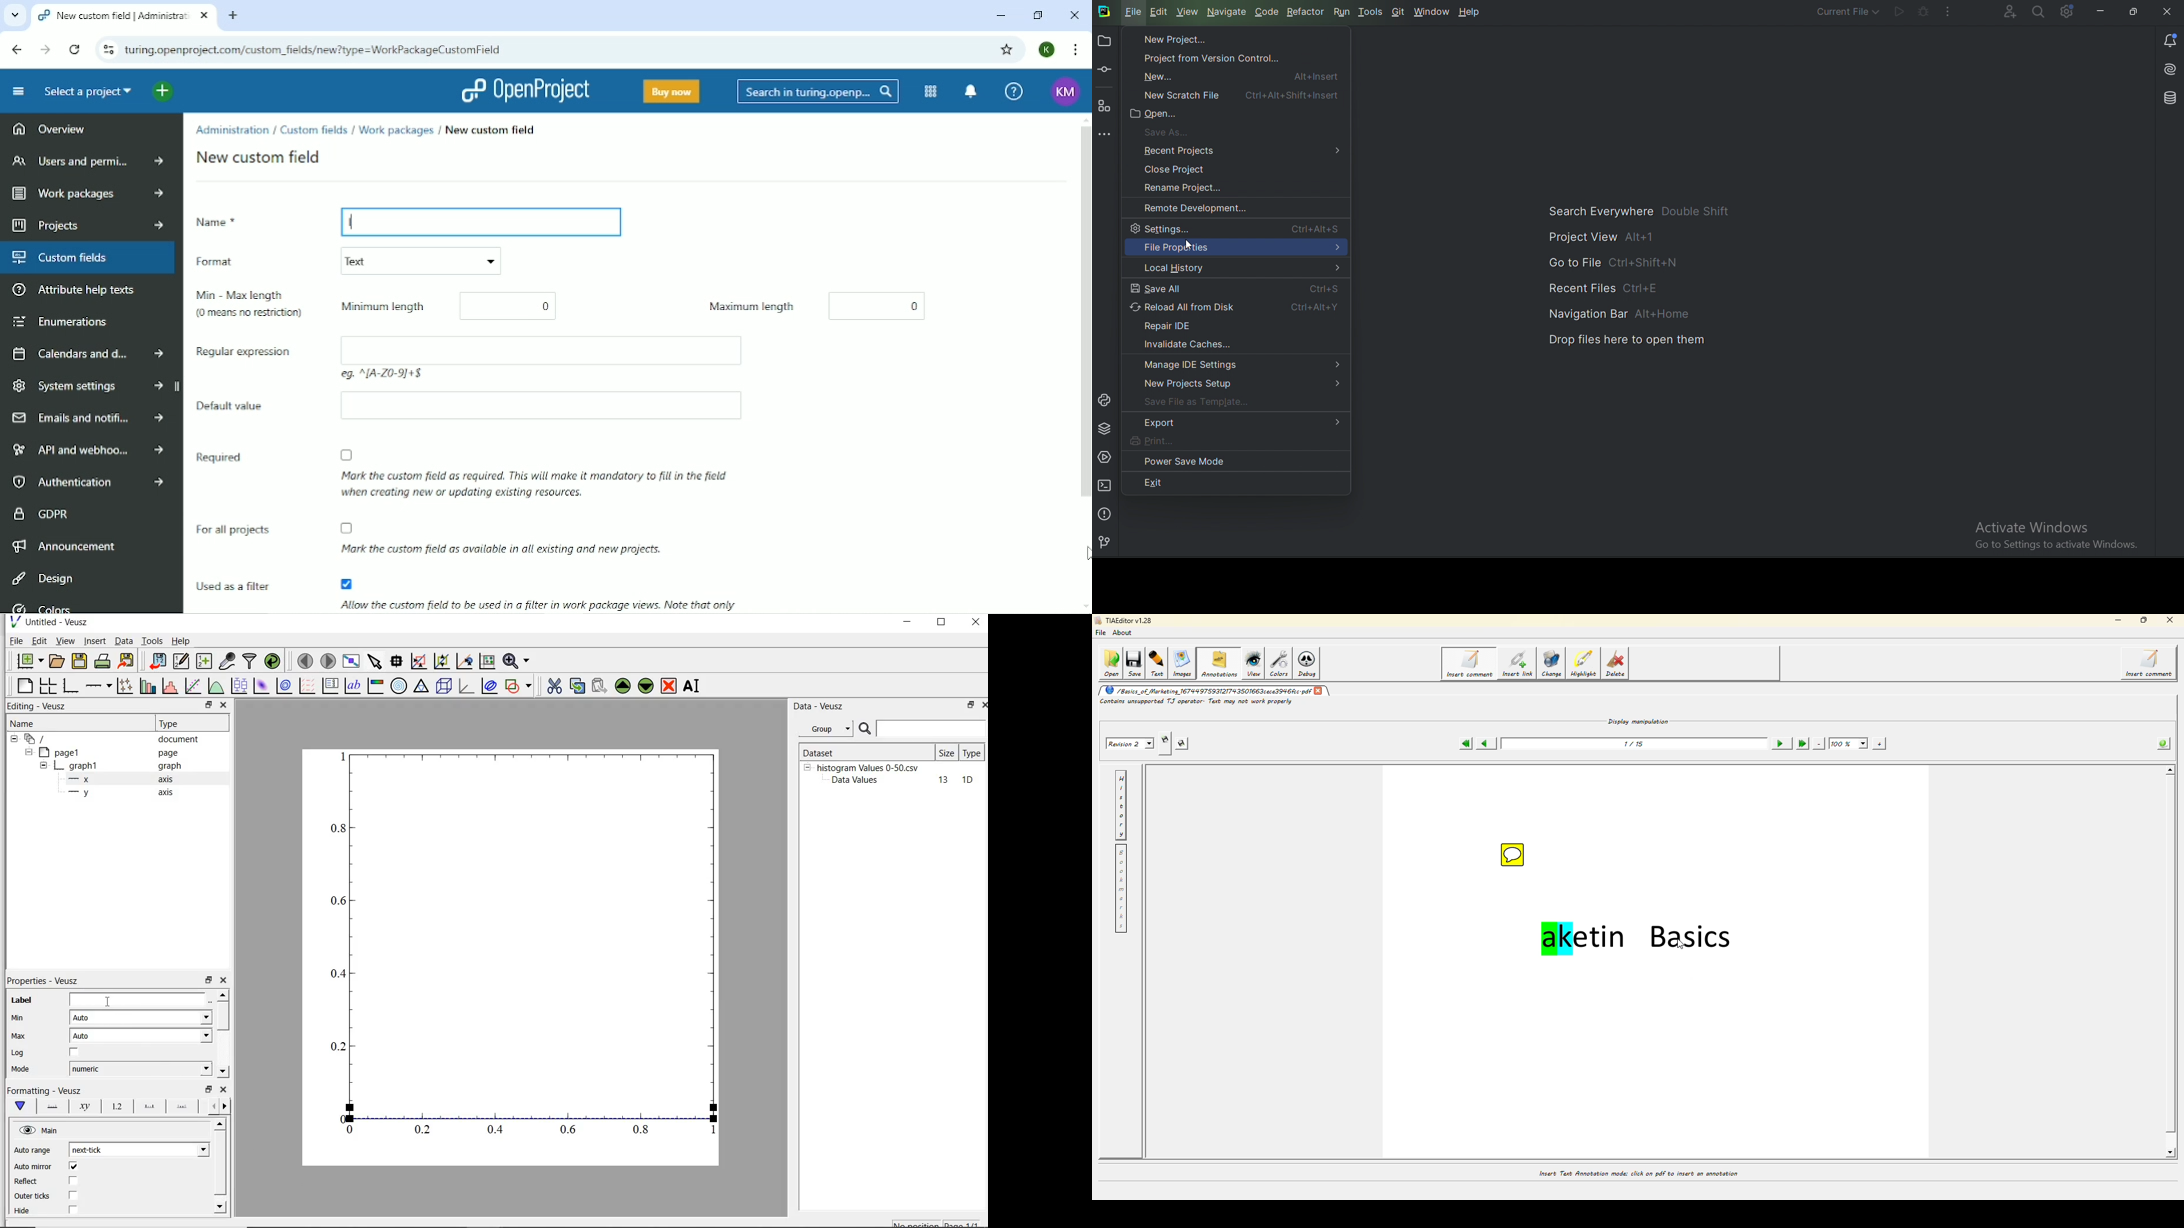 The height and width of the screenshot is (1232, 2184). Describe the element at coordinates (1008, 50) in the screenshot. I see `Bookmark this tab` at that location.